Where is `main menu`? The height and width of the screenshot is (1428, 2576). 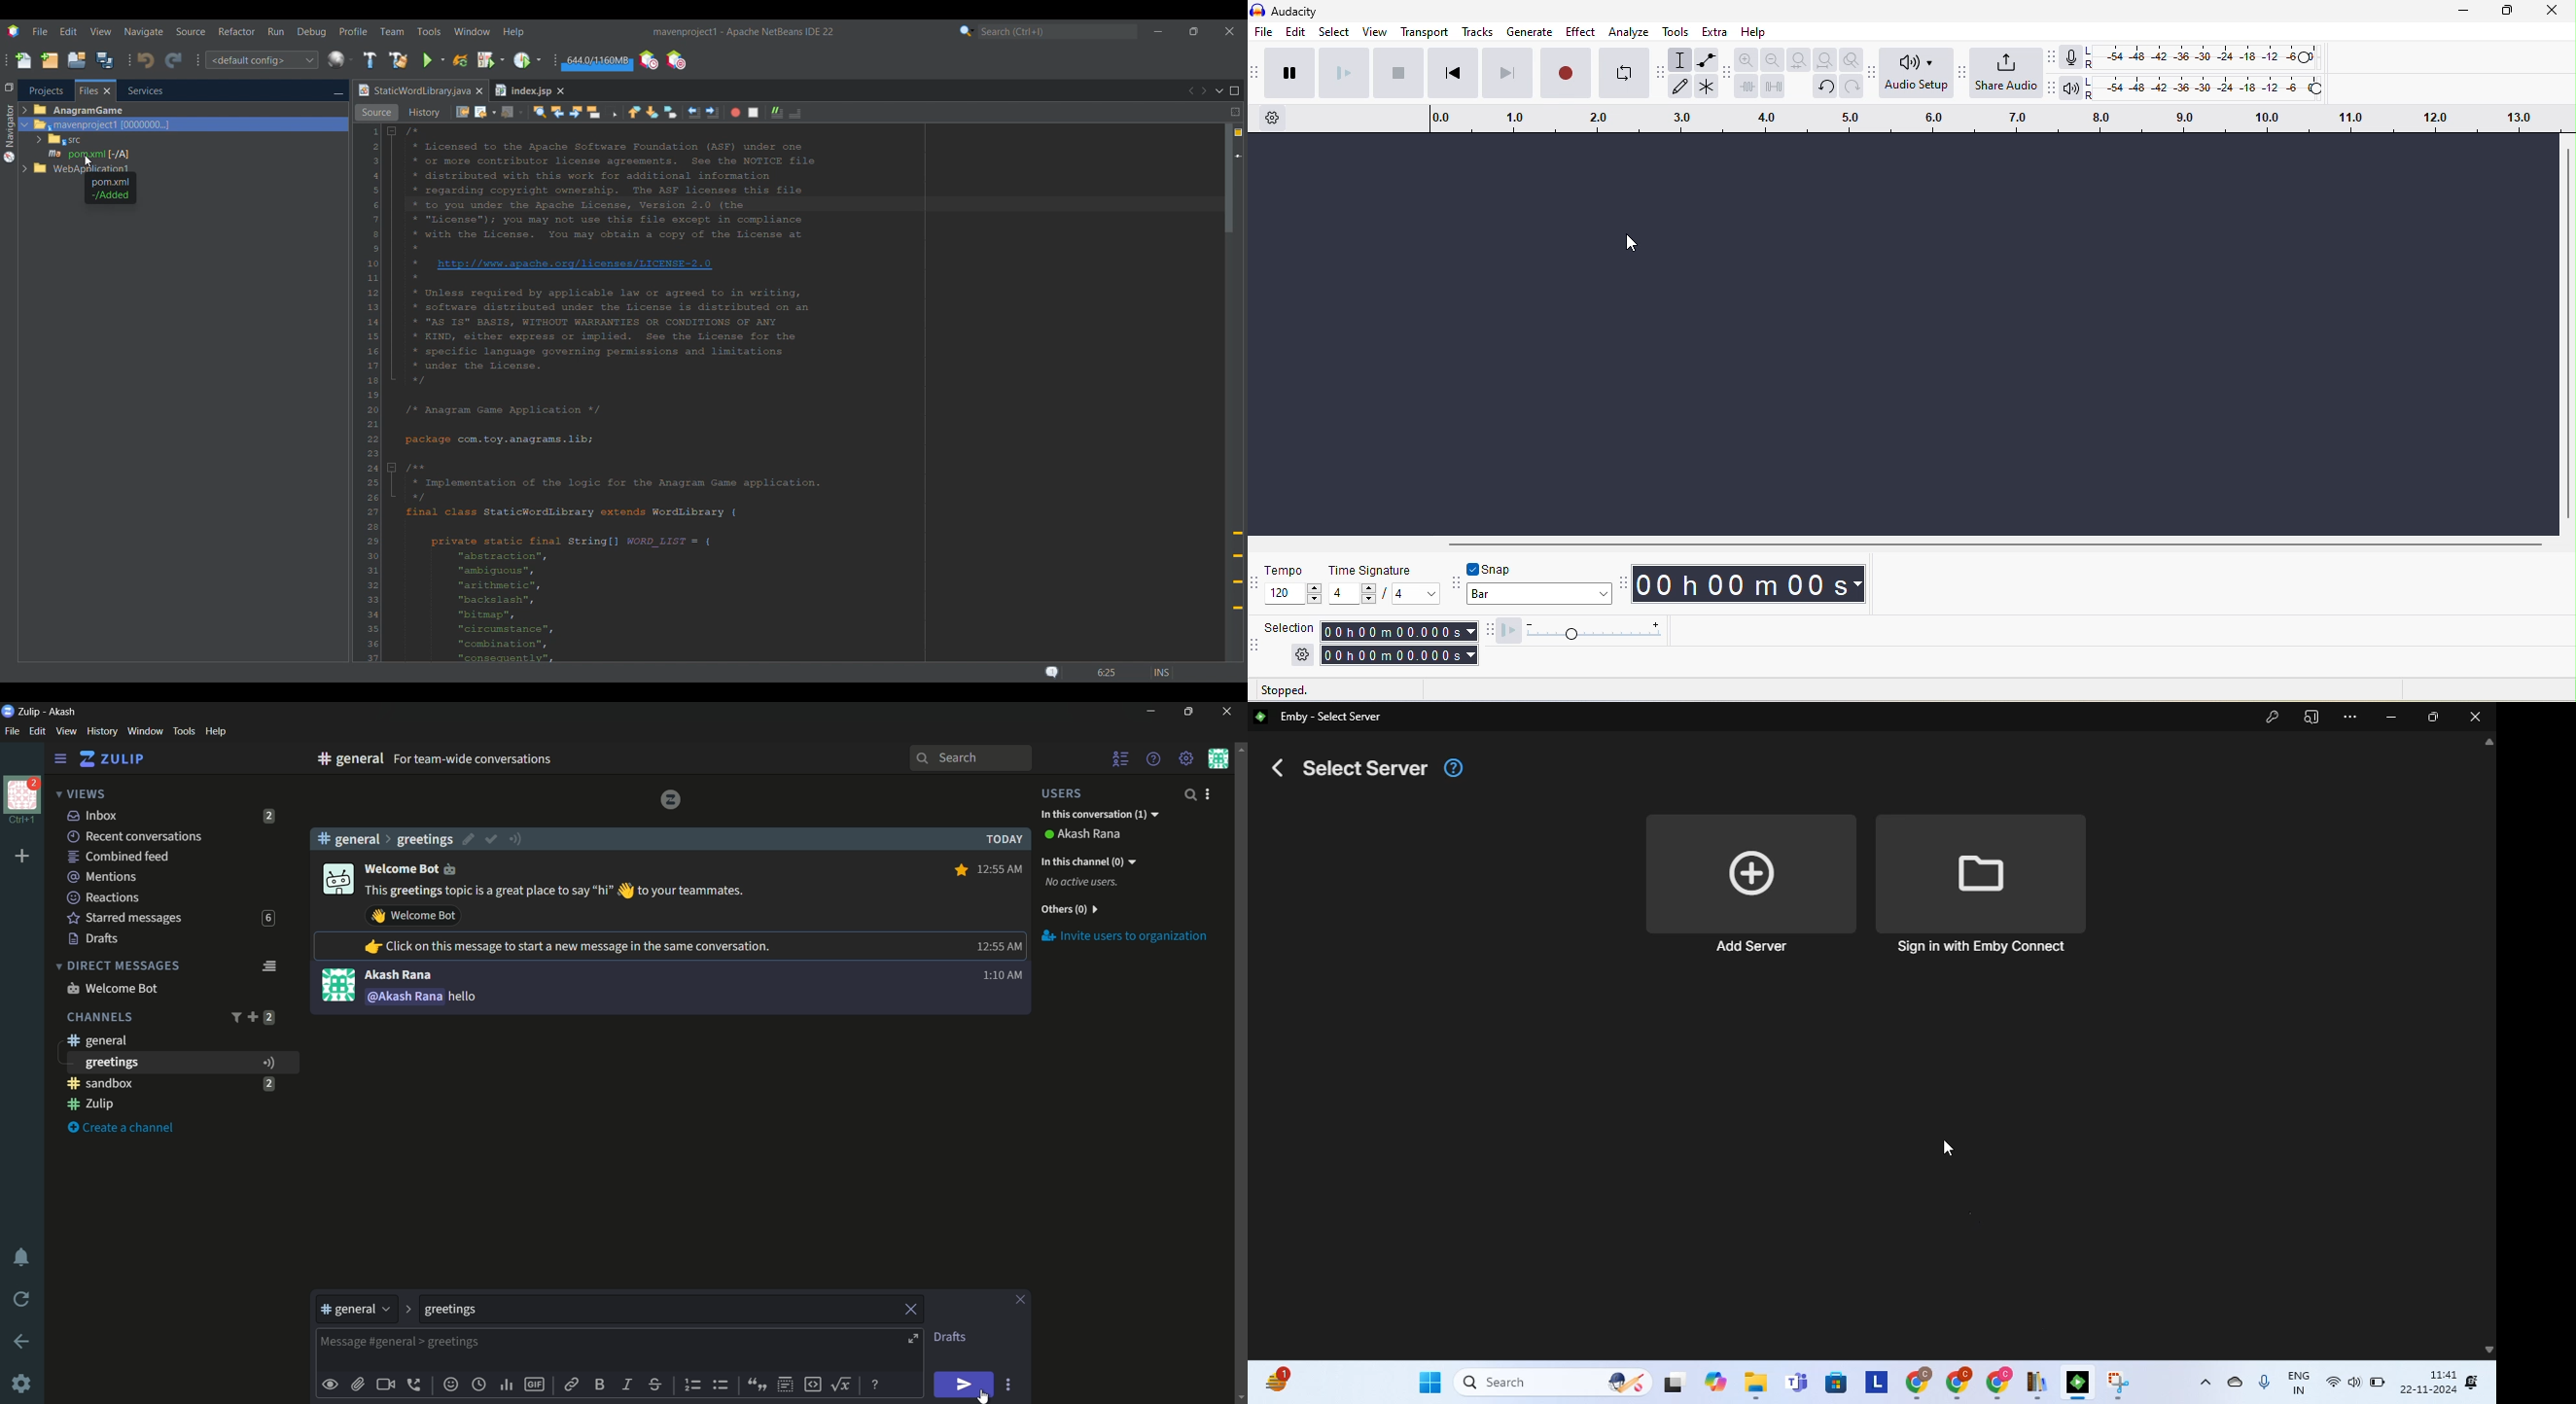 main menu is located at coordinates (1187, 759).